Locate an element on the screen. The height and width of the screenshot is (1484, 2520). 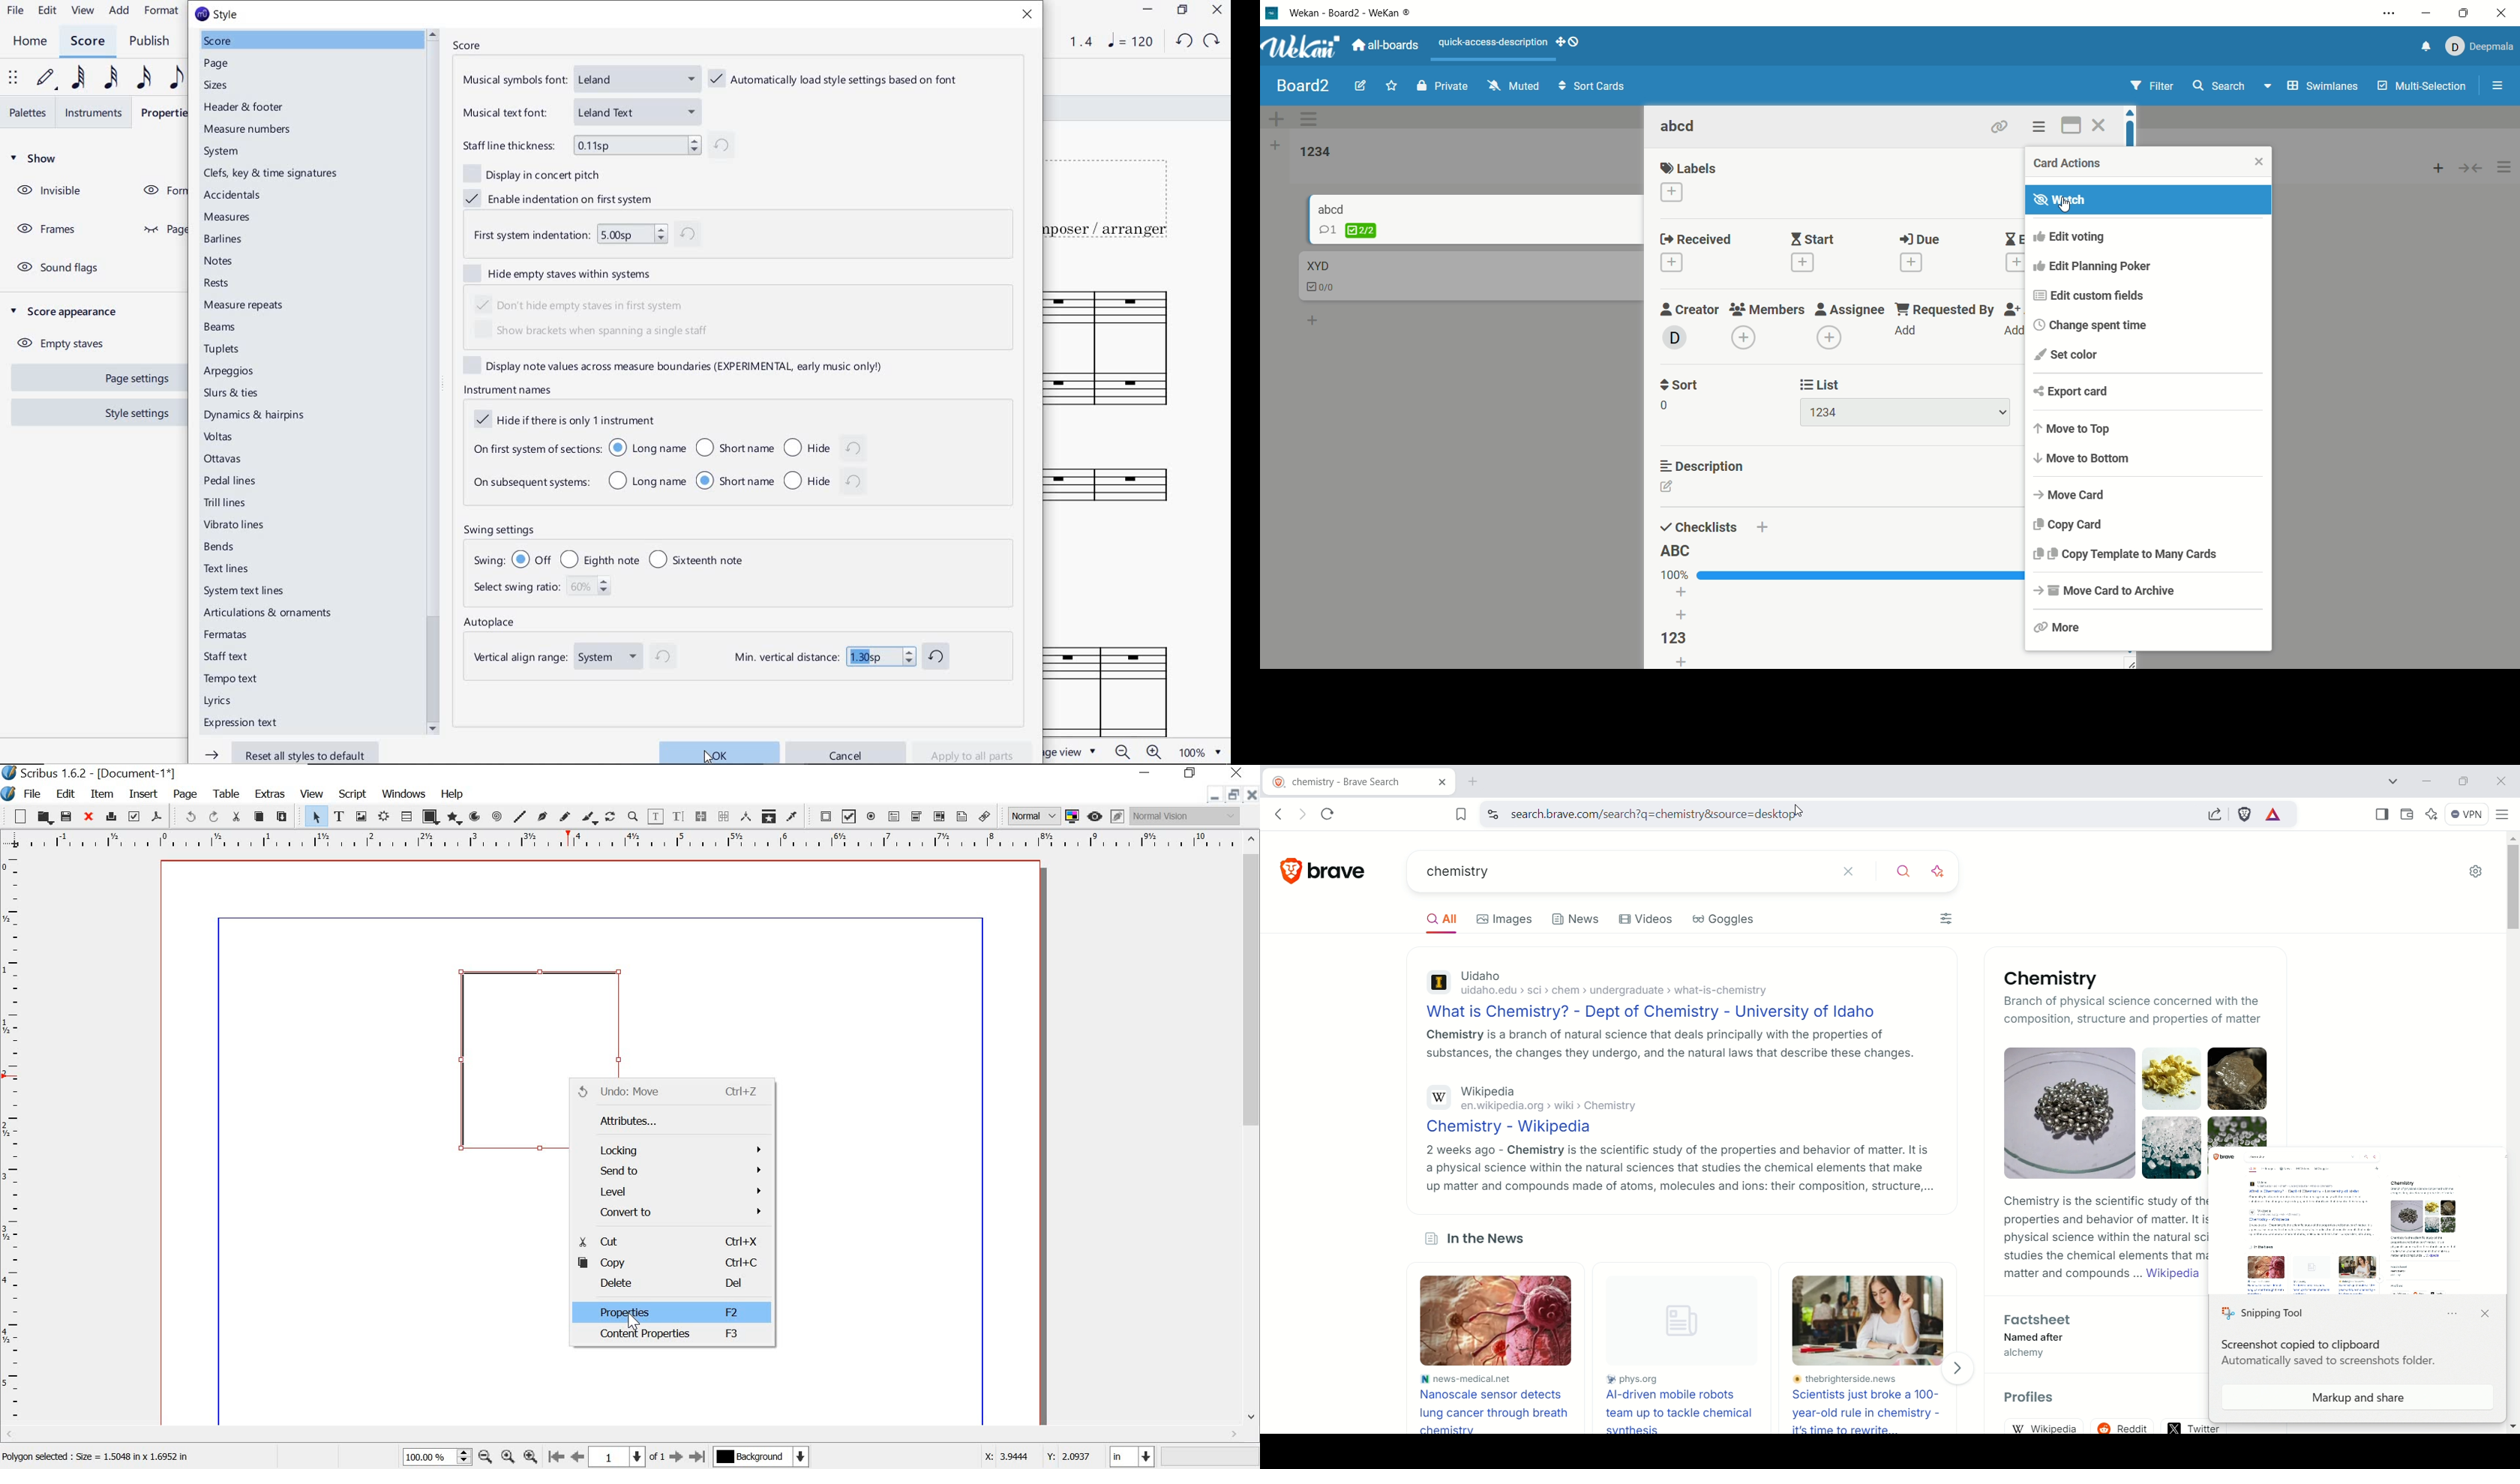
export card is located at coordinates (2147, 394).